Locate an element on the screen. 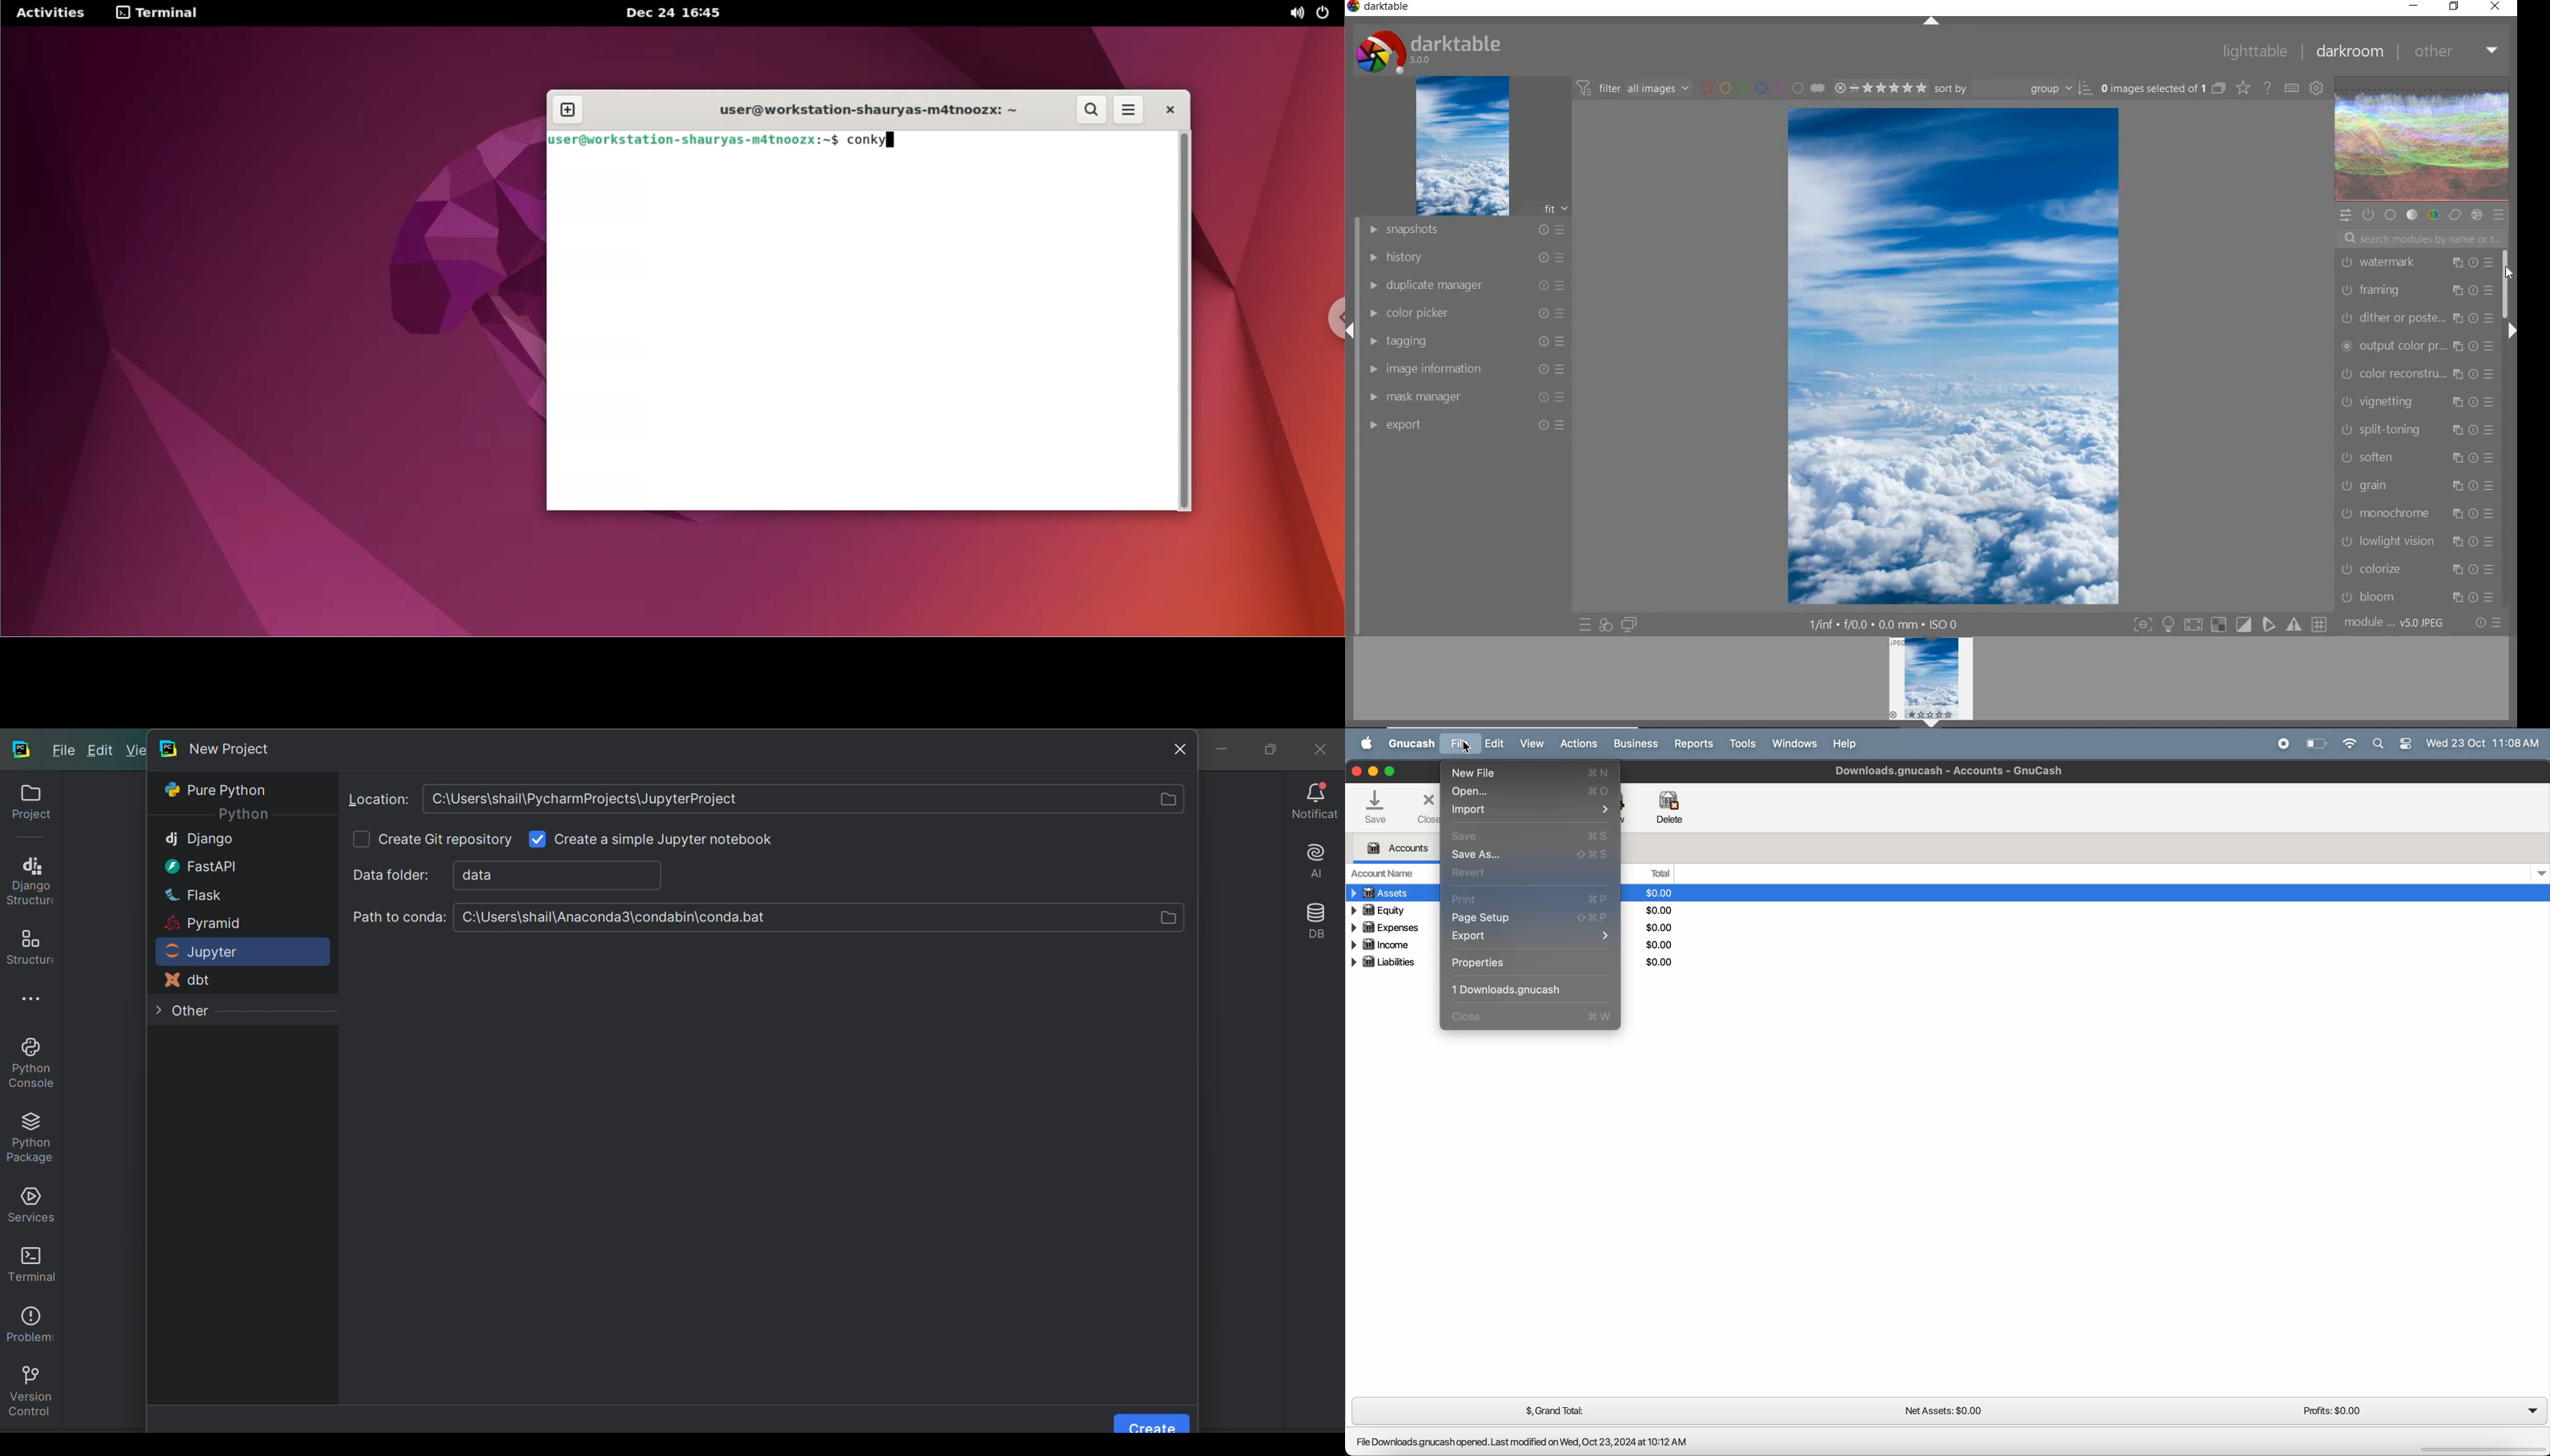  COLLAPSE GROUPED IMAGES is located at coordinates (2219, 87).